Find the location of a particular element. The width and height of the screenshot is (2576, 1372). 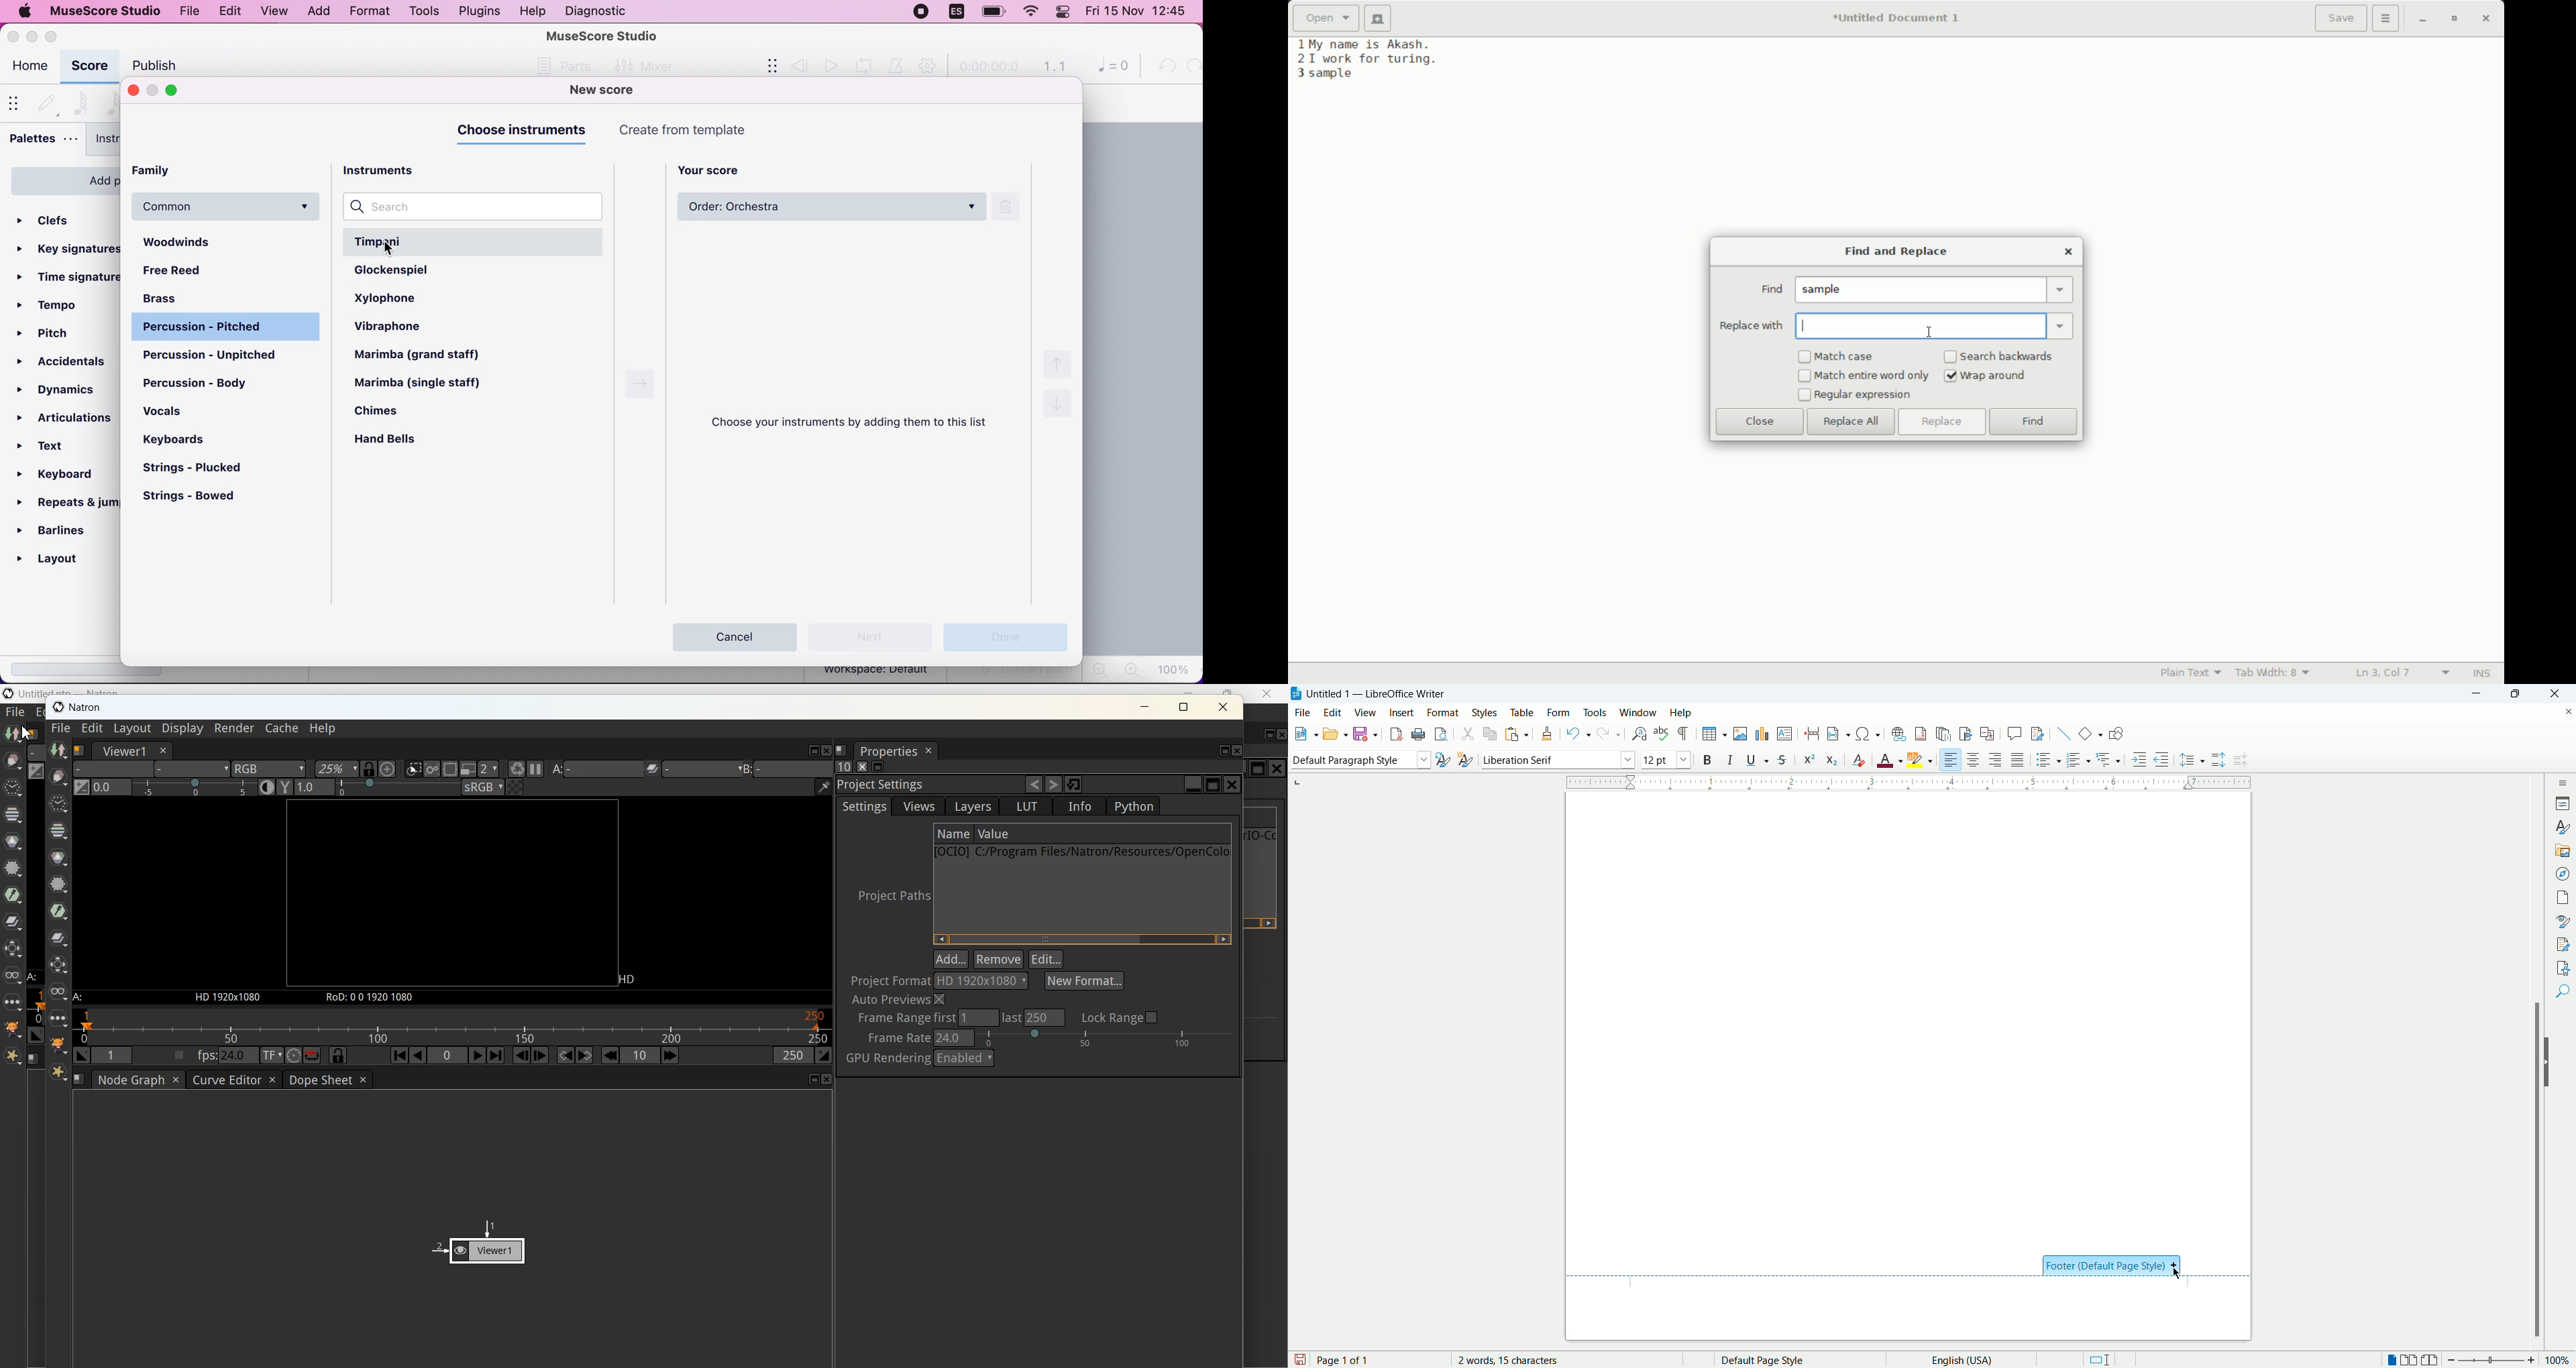

replace all is located at coordinates (1851, 422).